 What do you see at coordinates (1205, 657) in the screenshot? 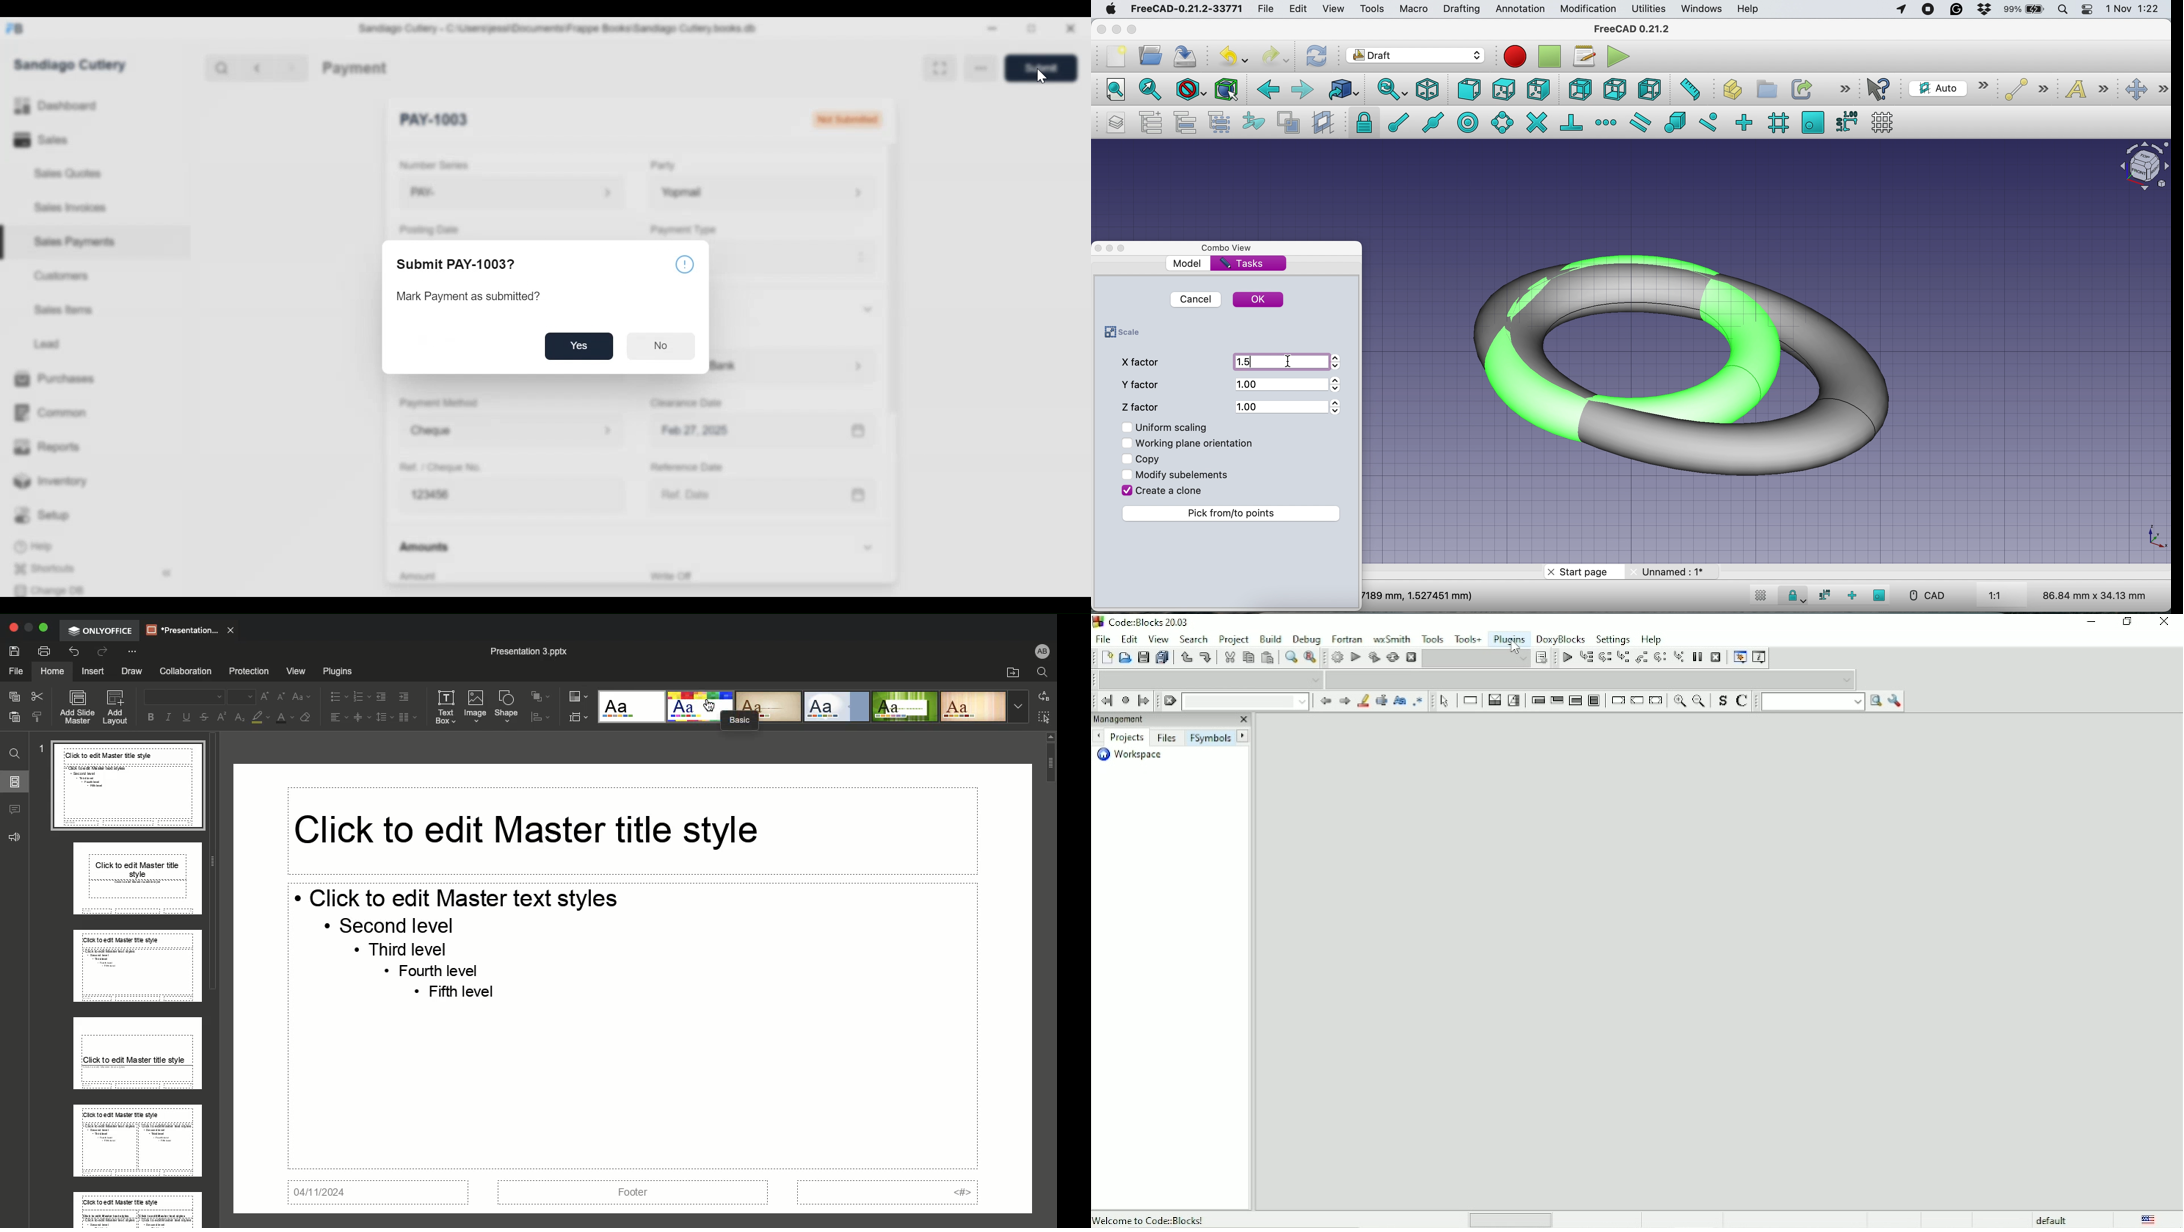
I see `Redo` at bounding box center [1205, 657].